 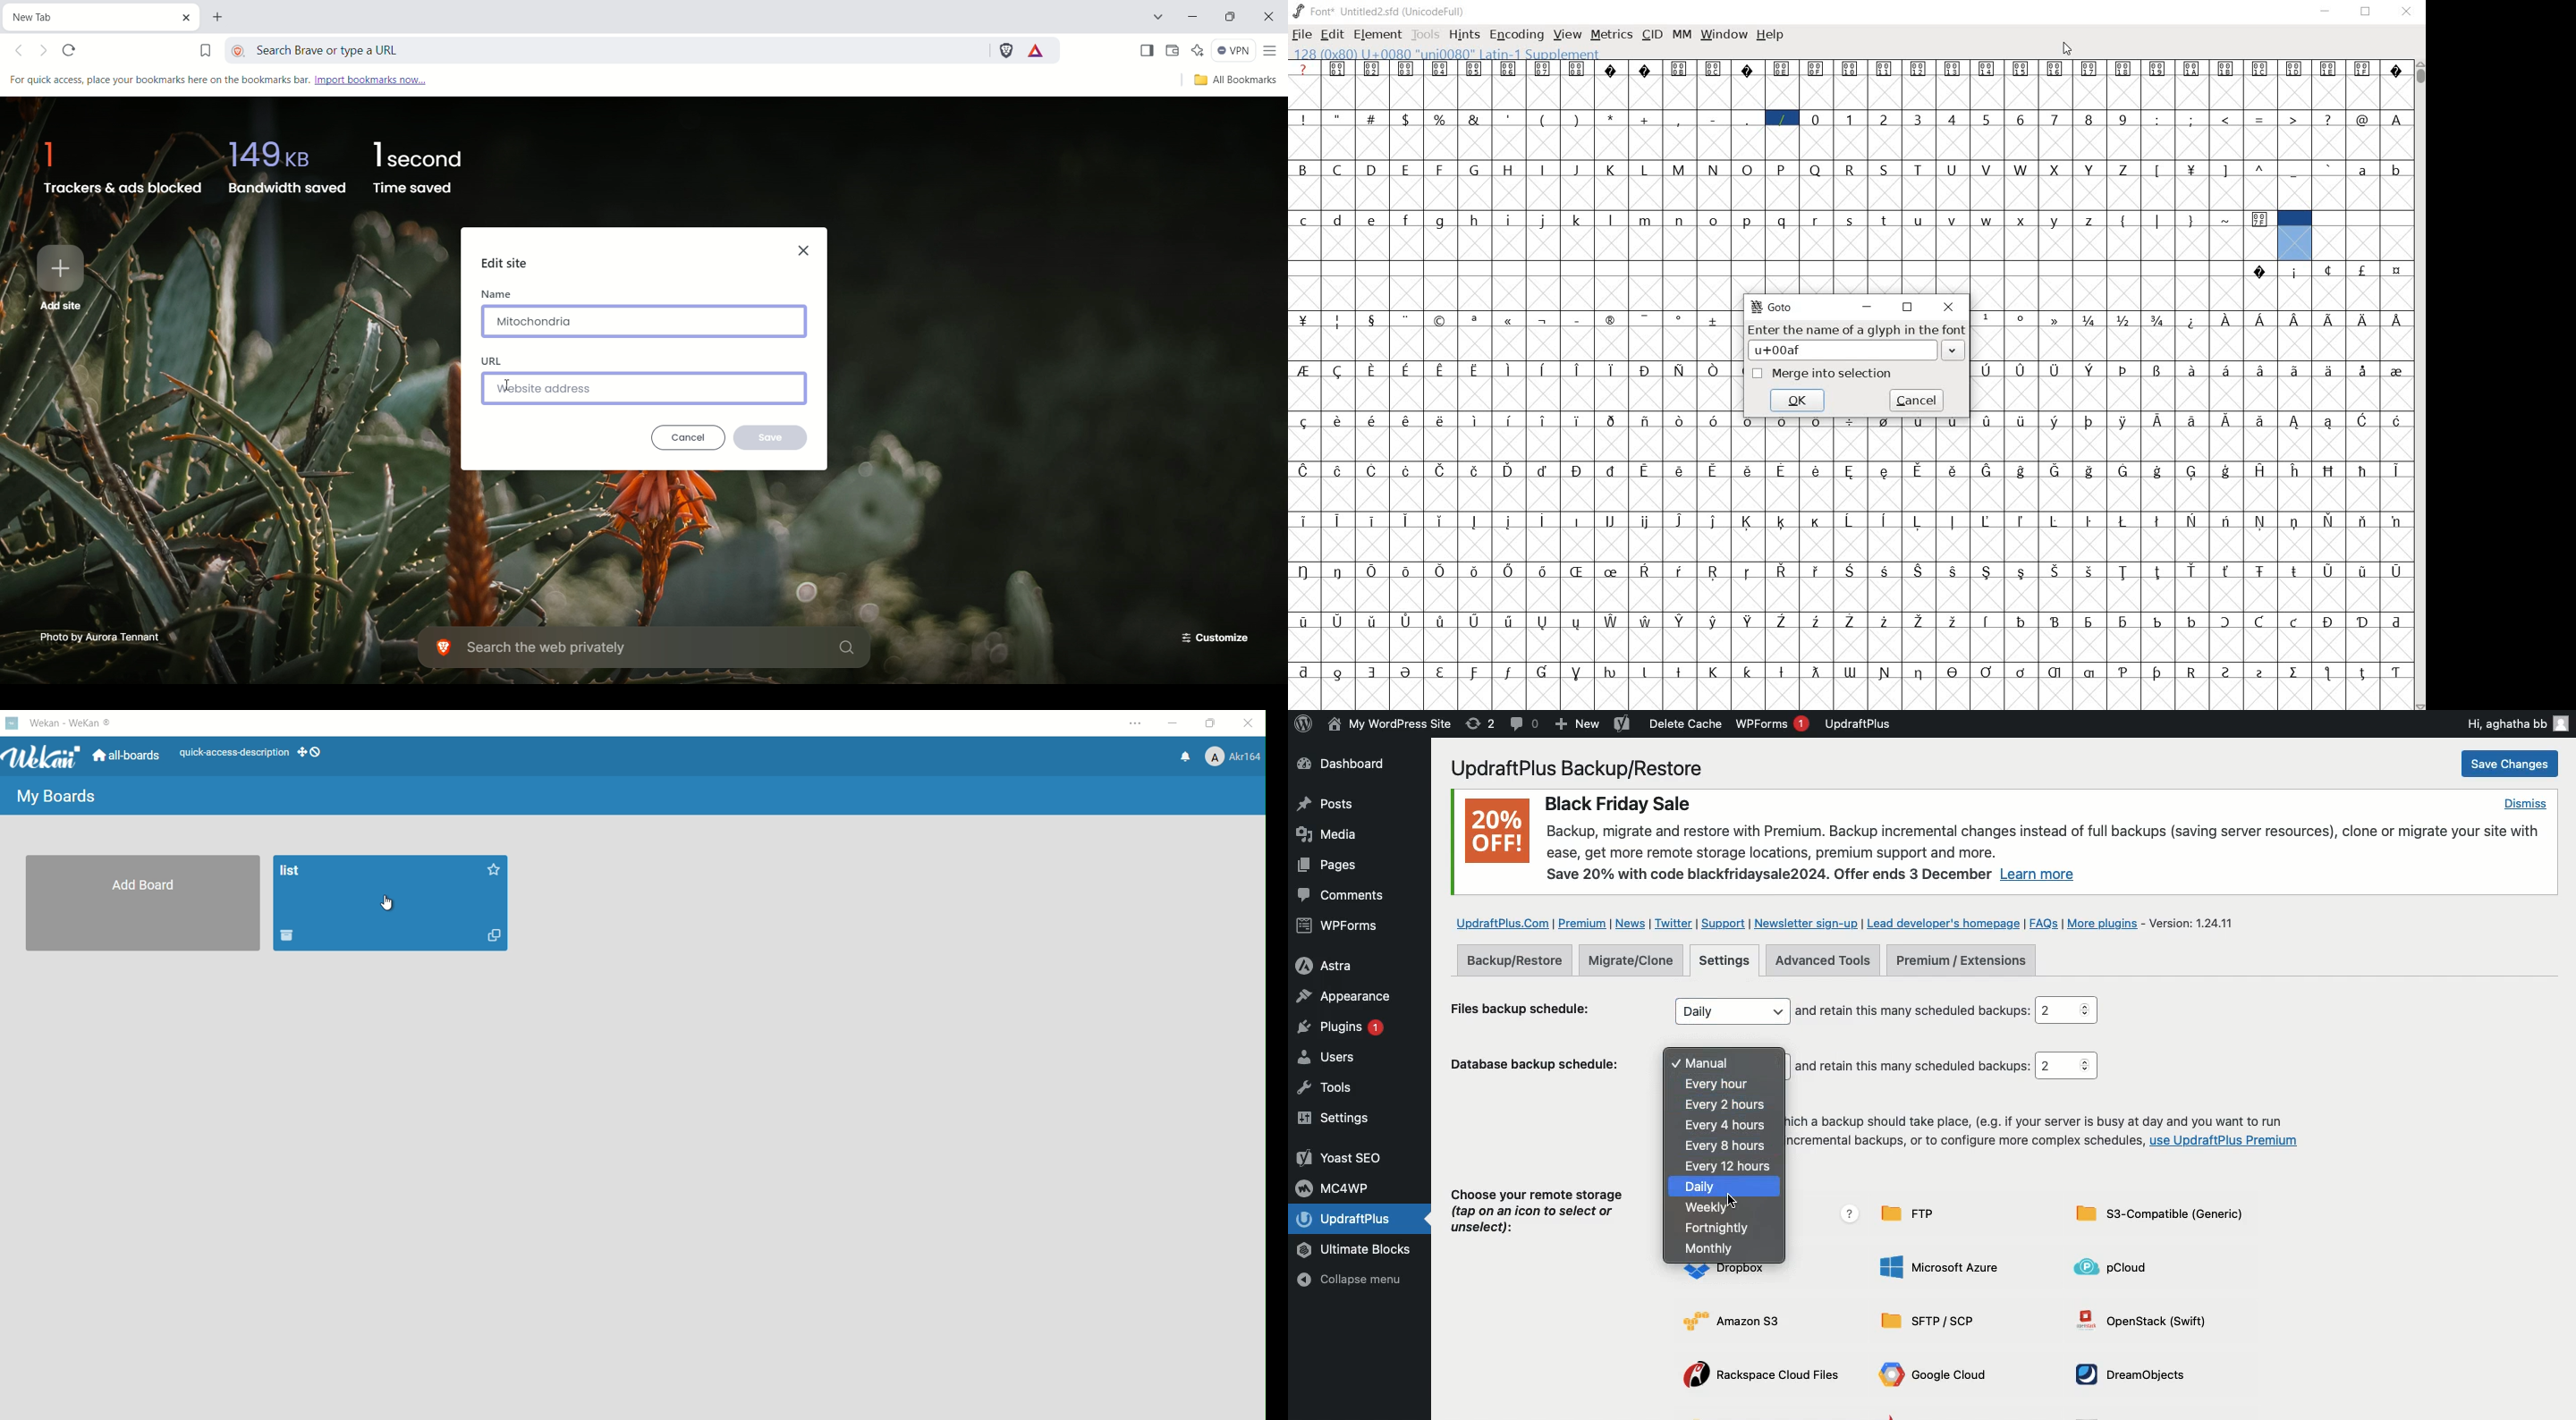 I want to click on Symbol, so click(x=1681, y=570).